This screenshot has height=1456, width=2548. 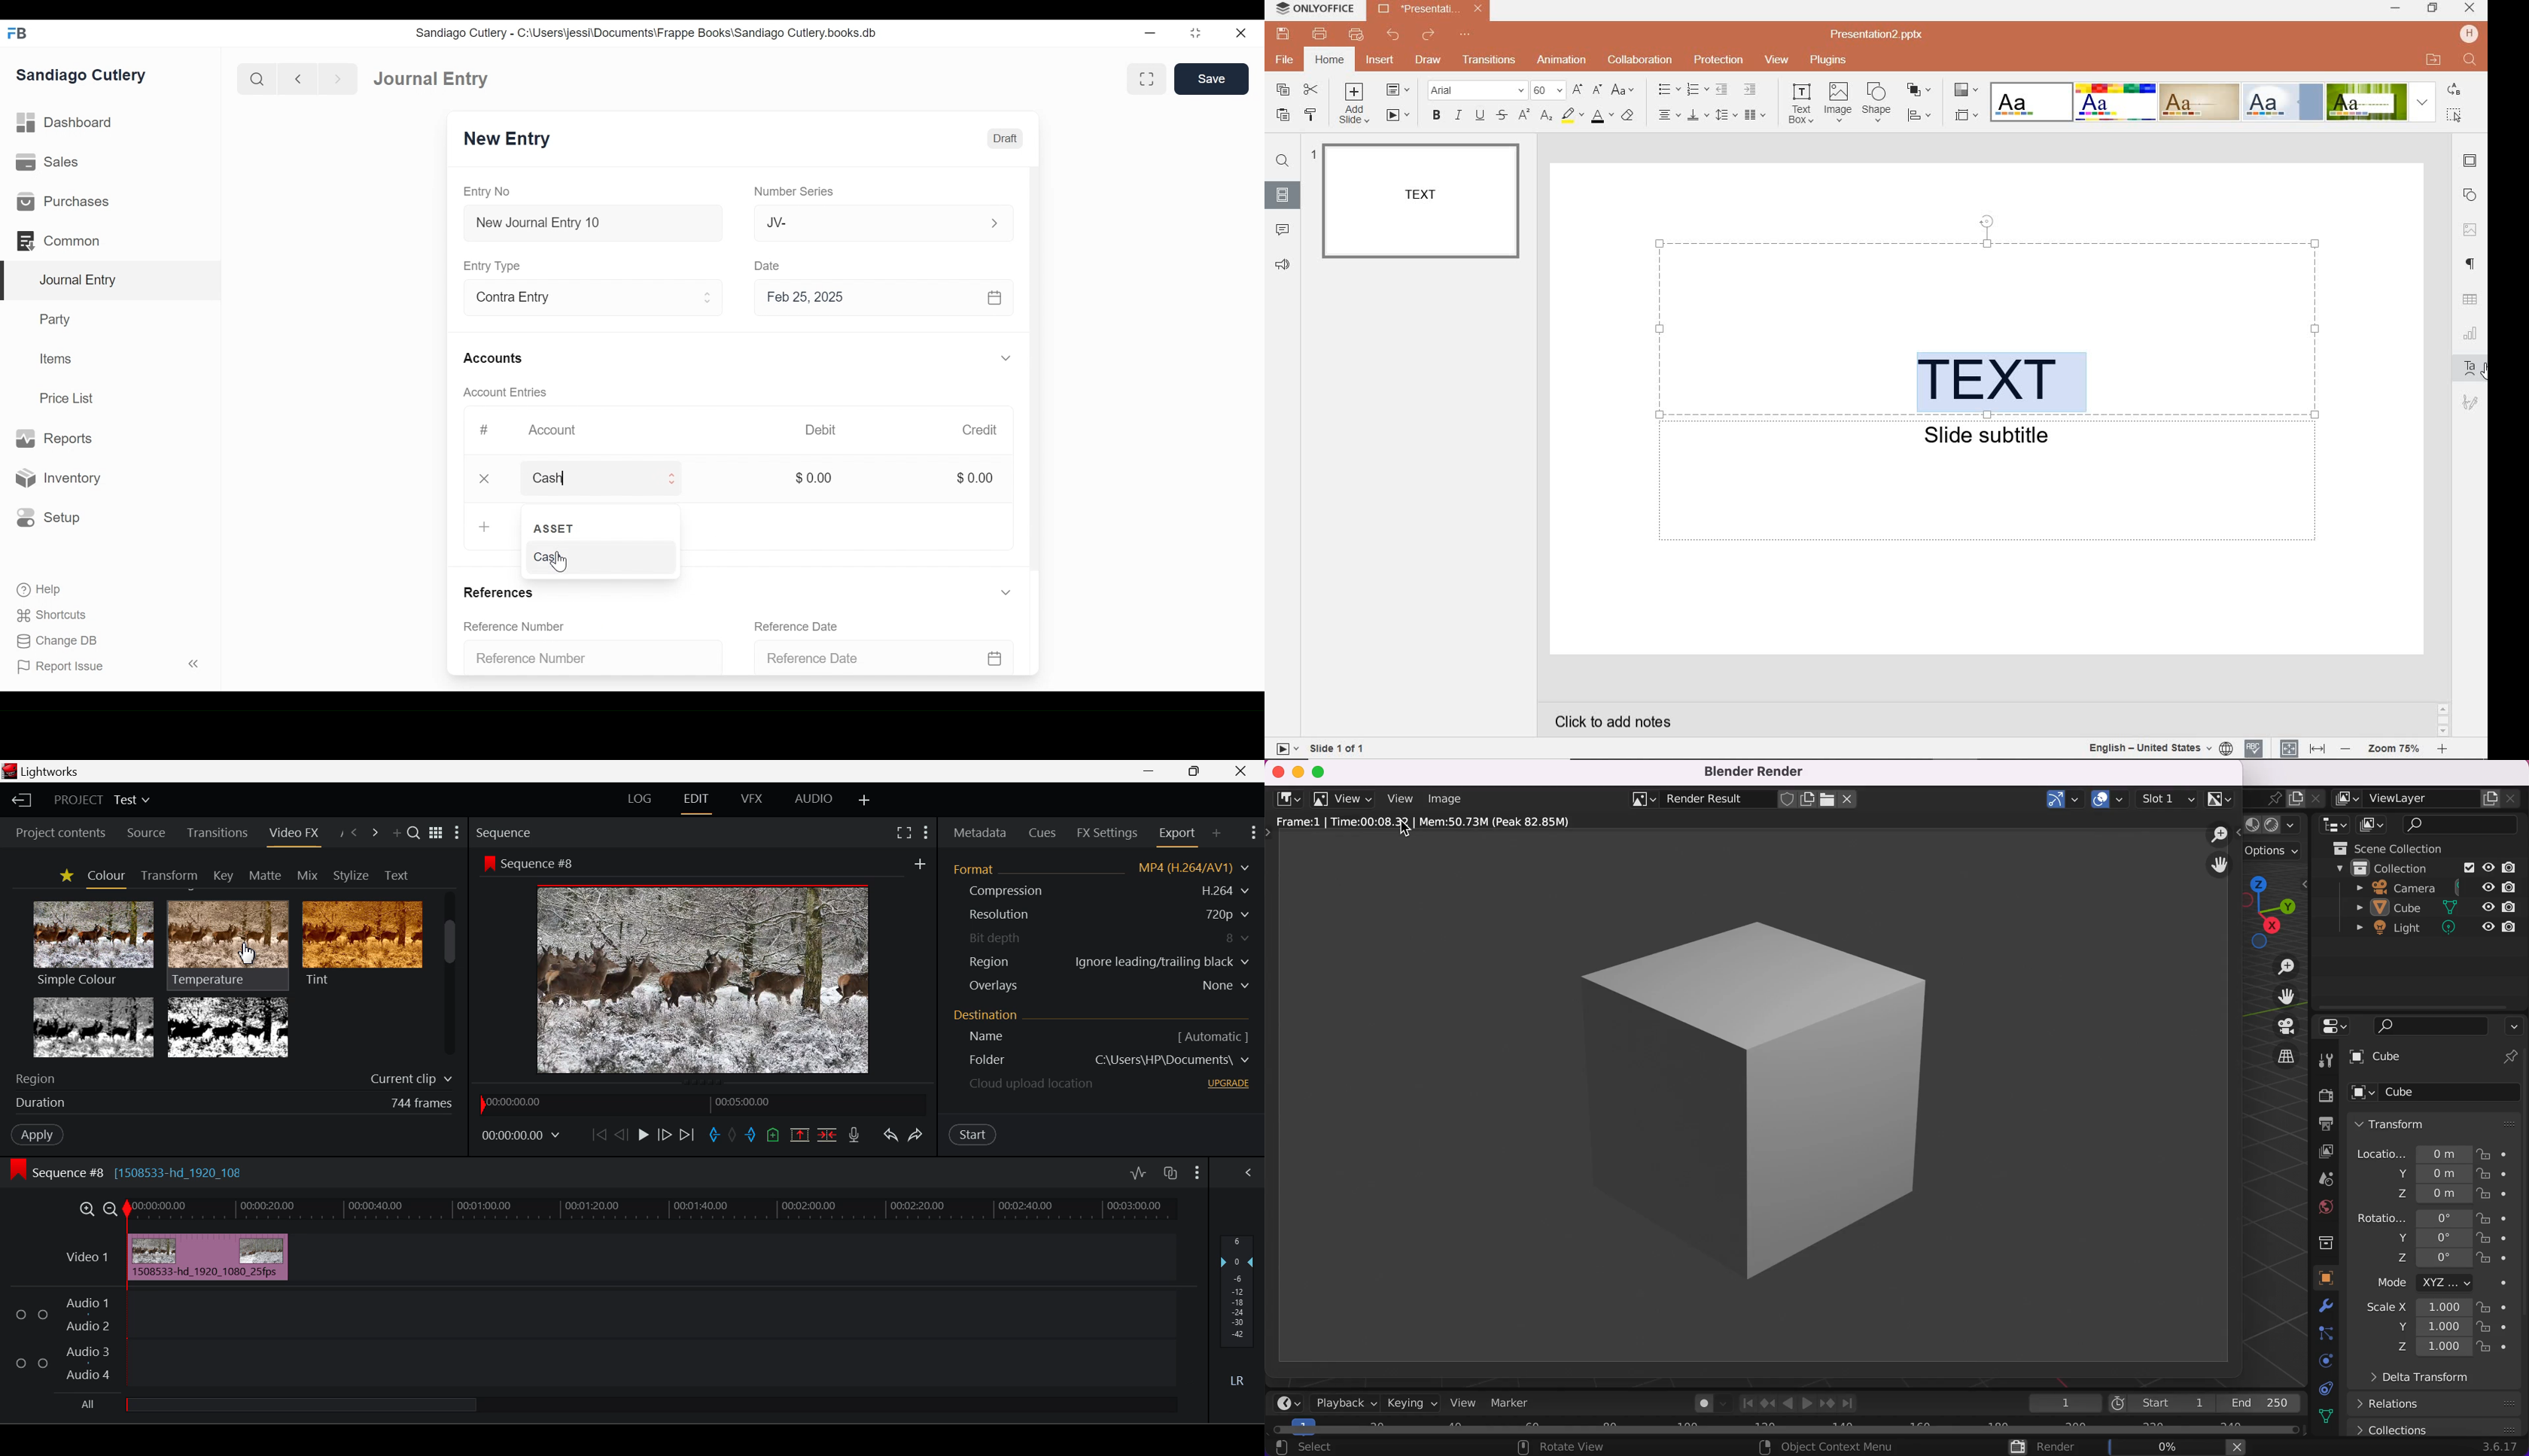 What do you see at coordinates (485, 479) in the screenshot?
I see `Close` at bounding box center [485, 479].